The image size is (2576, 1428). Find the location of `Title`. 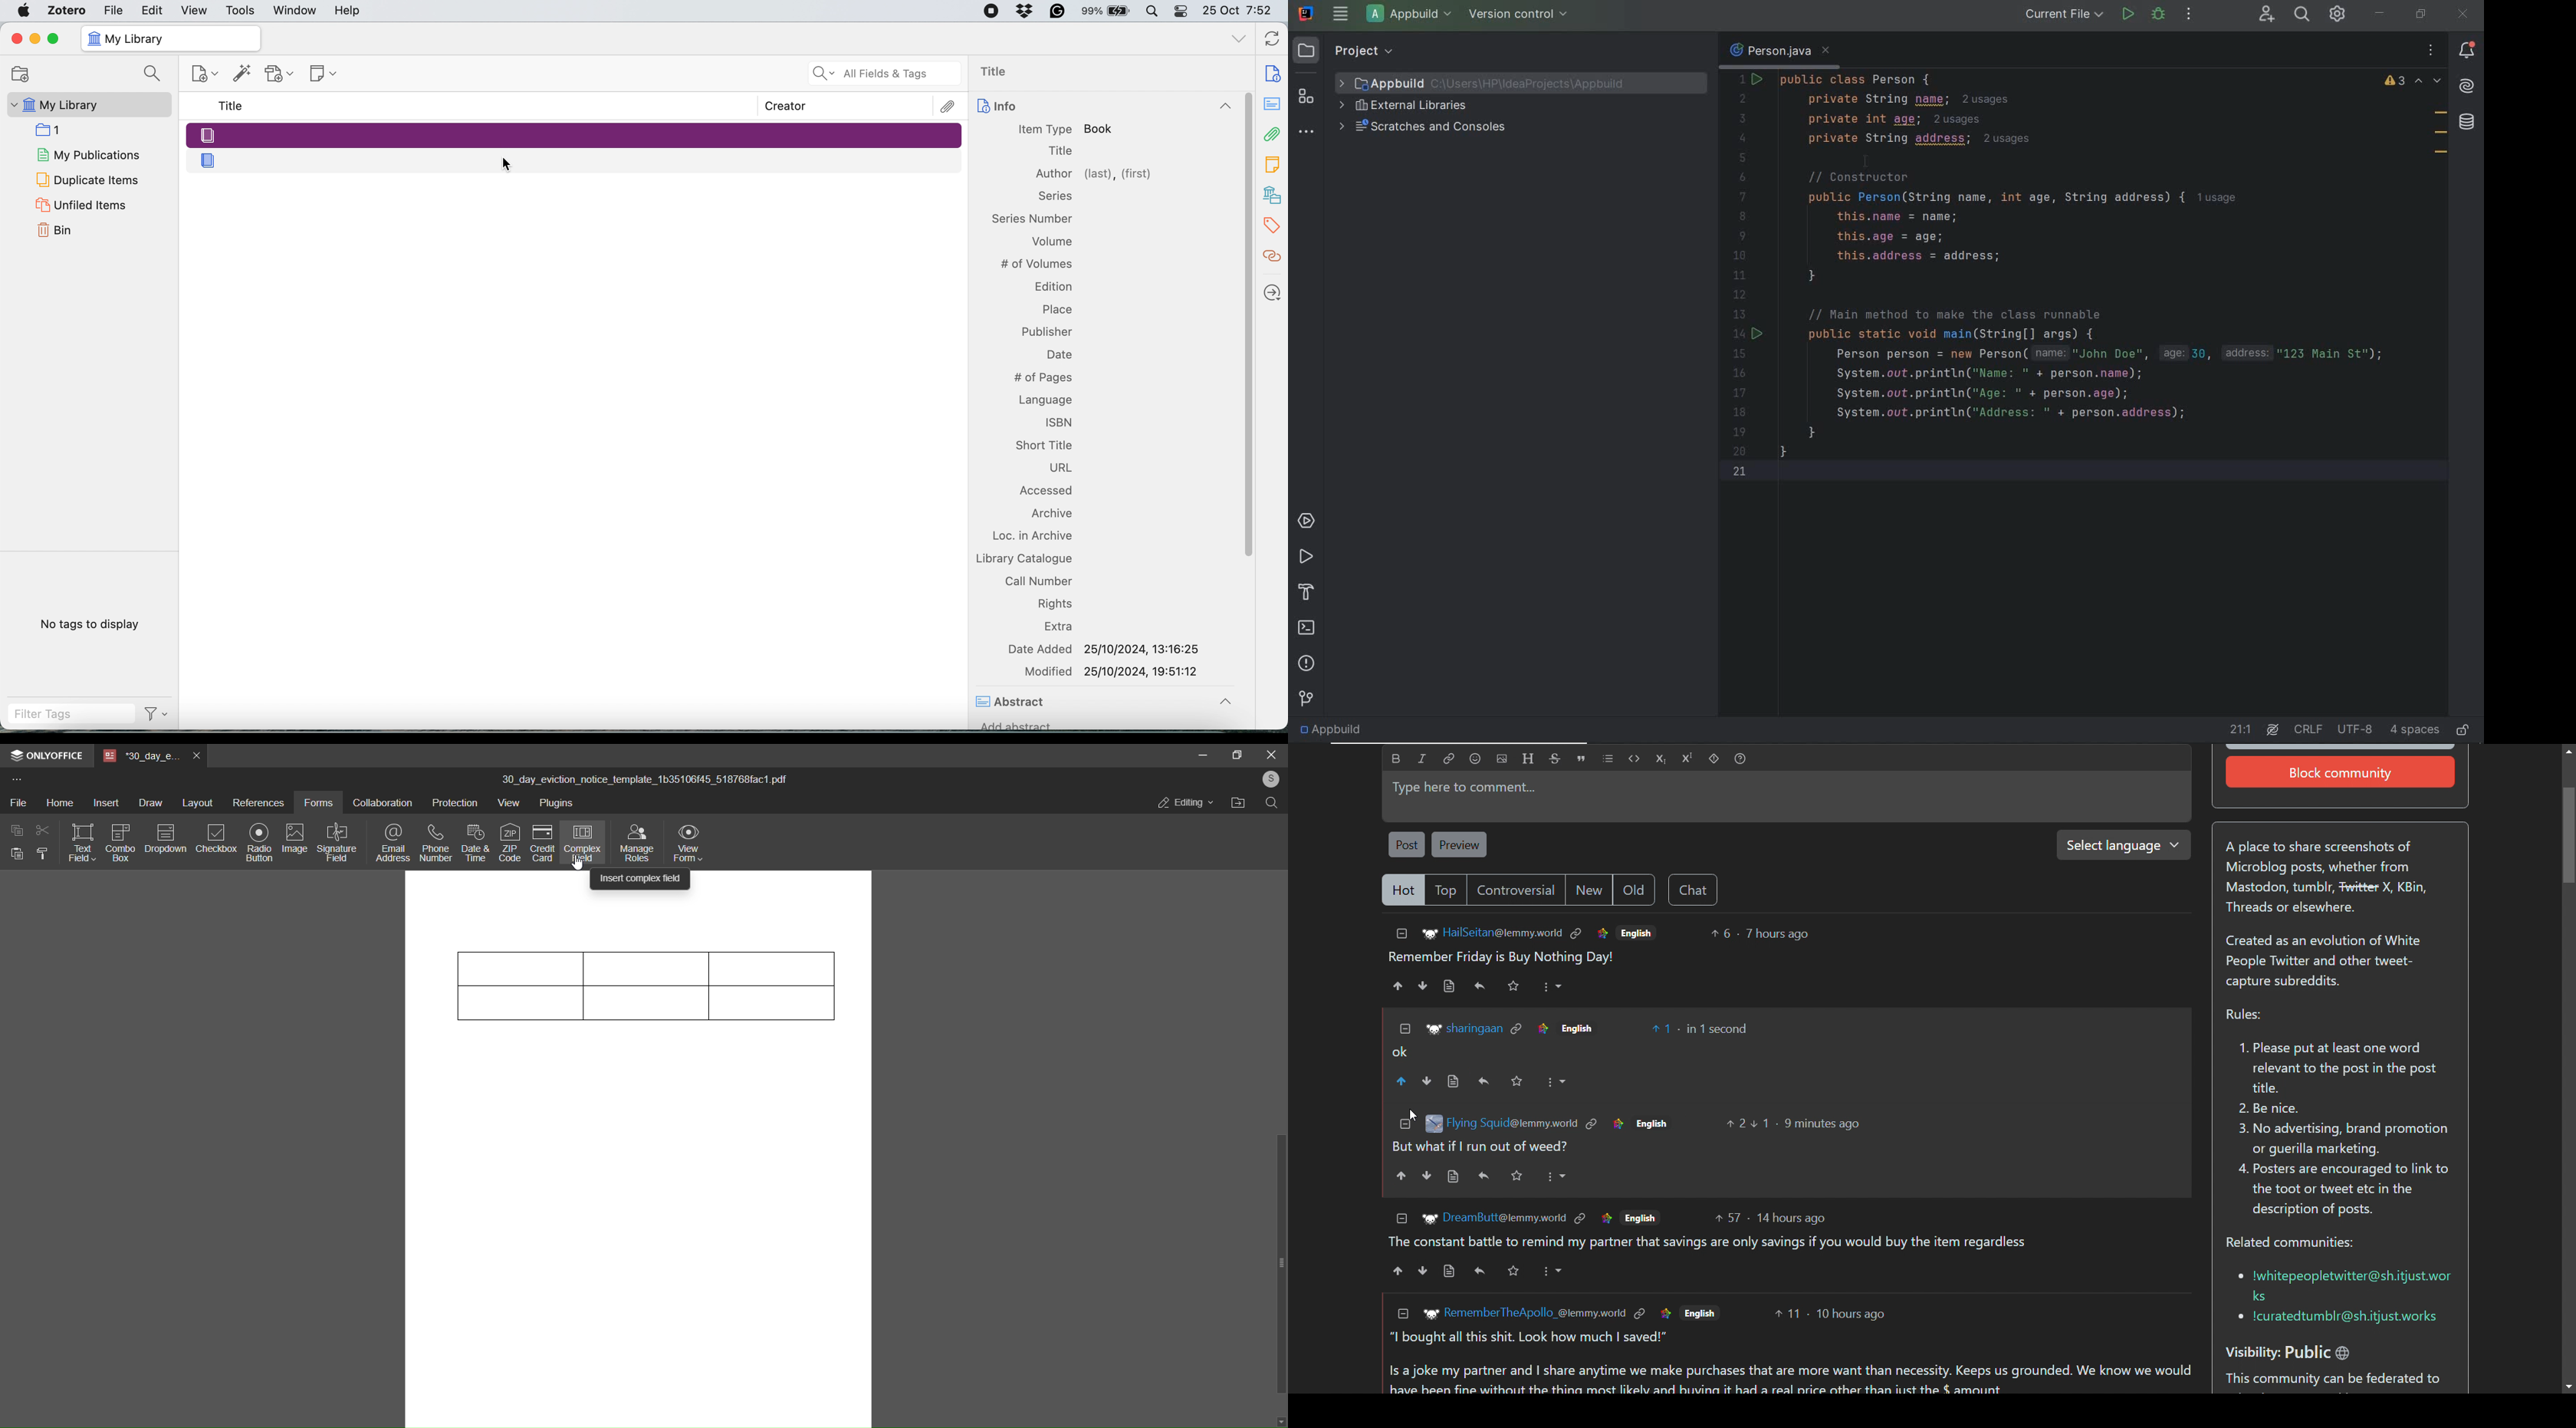

Title is located at coordinates (999, 72).